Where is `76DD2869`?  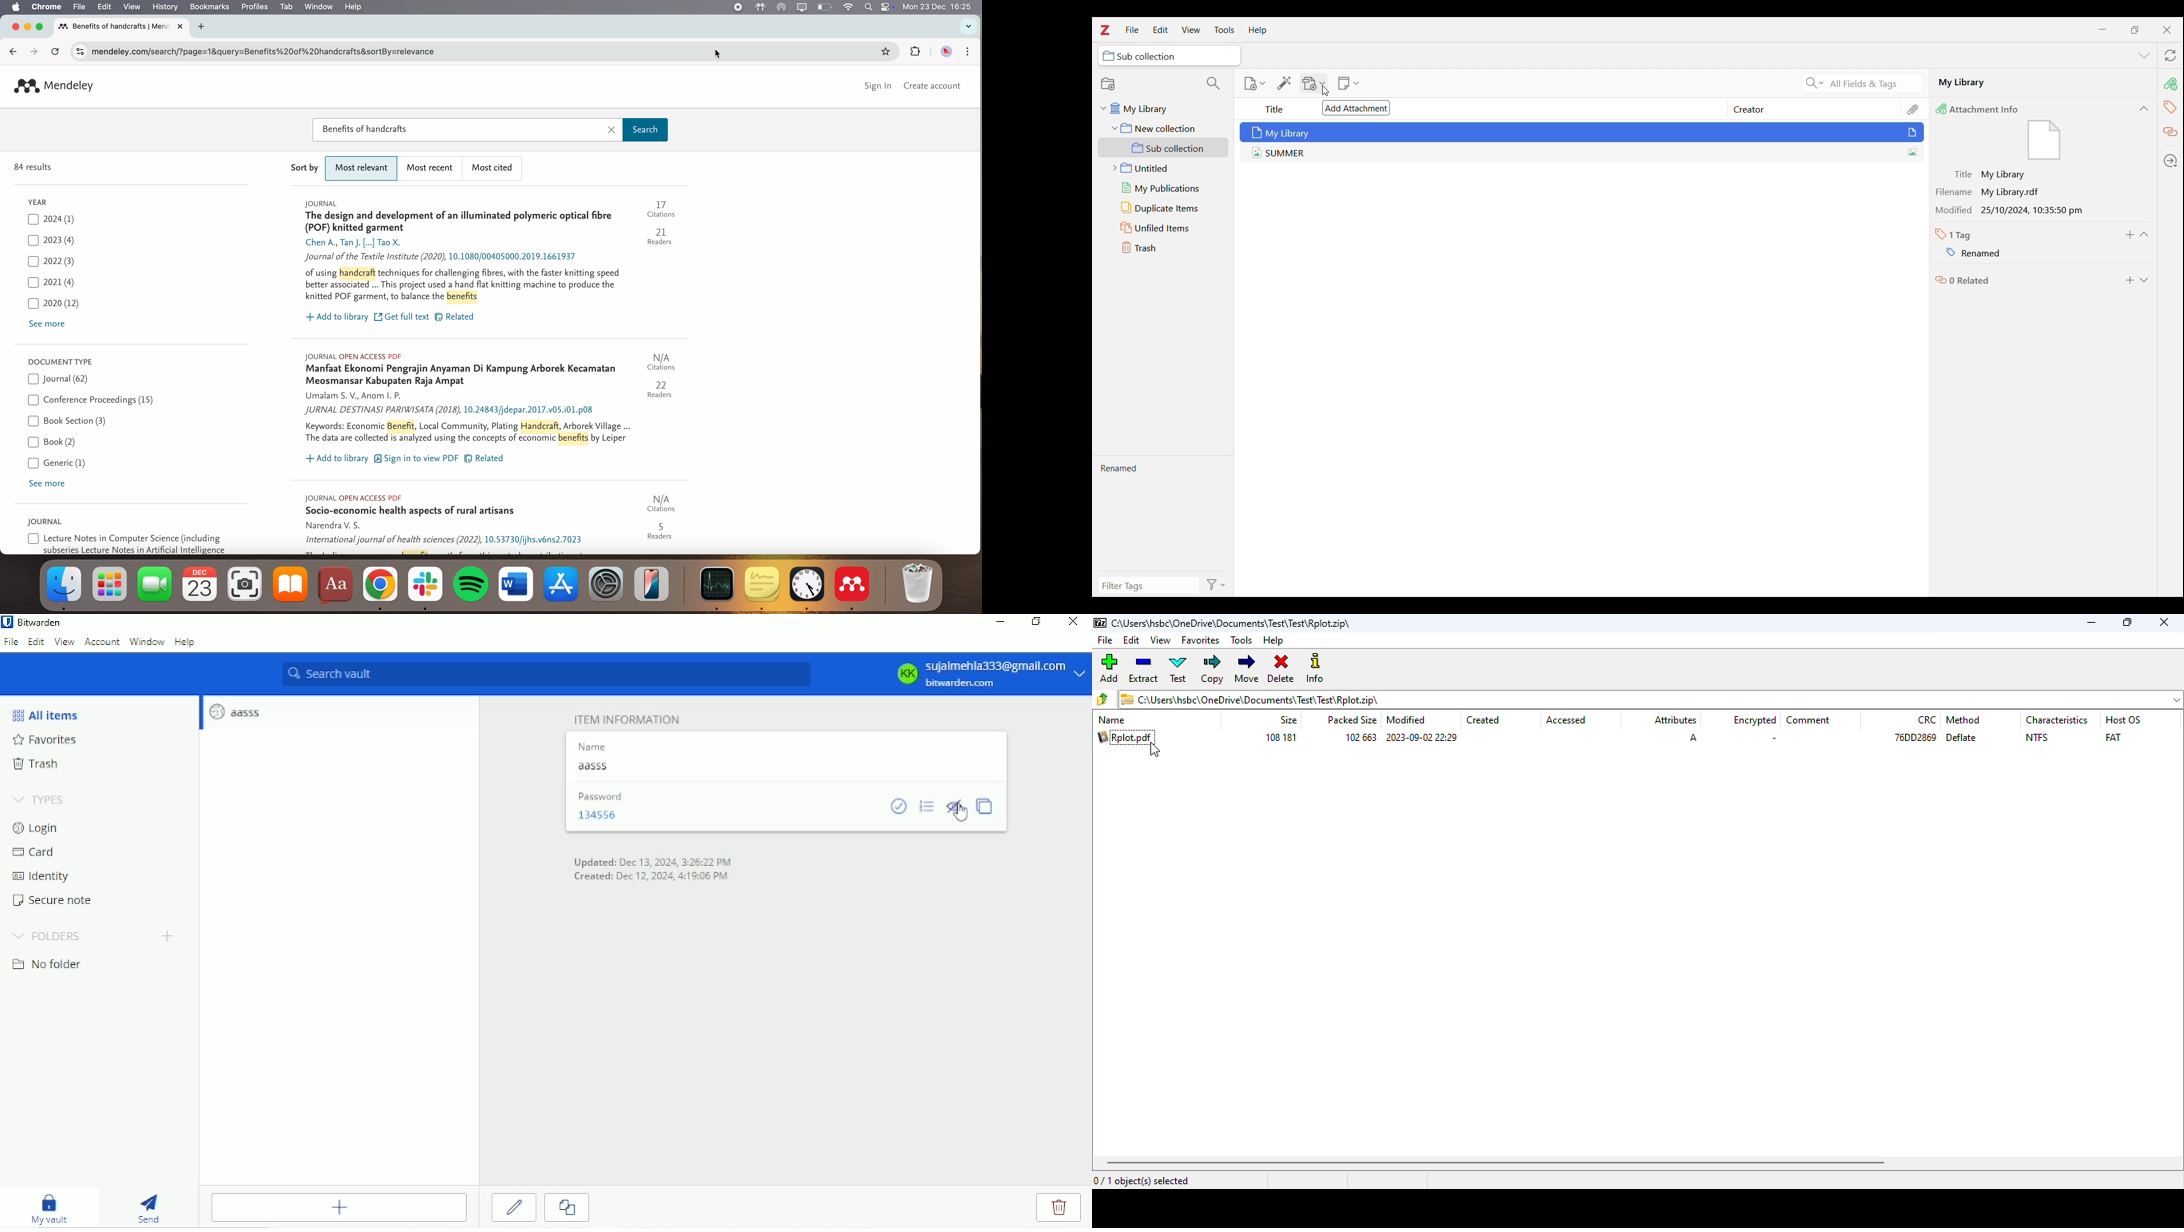
76DD2869 is located at coordinates (1916, 738).